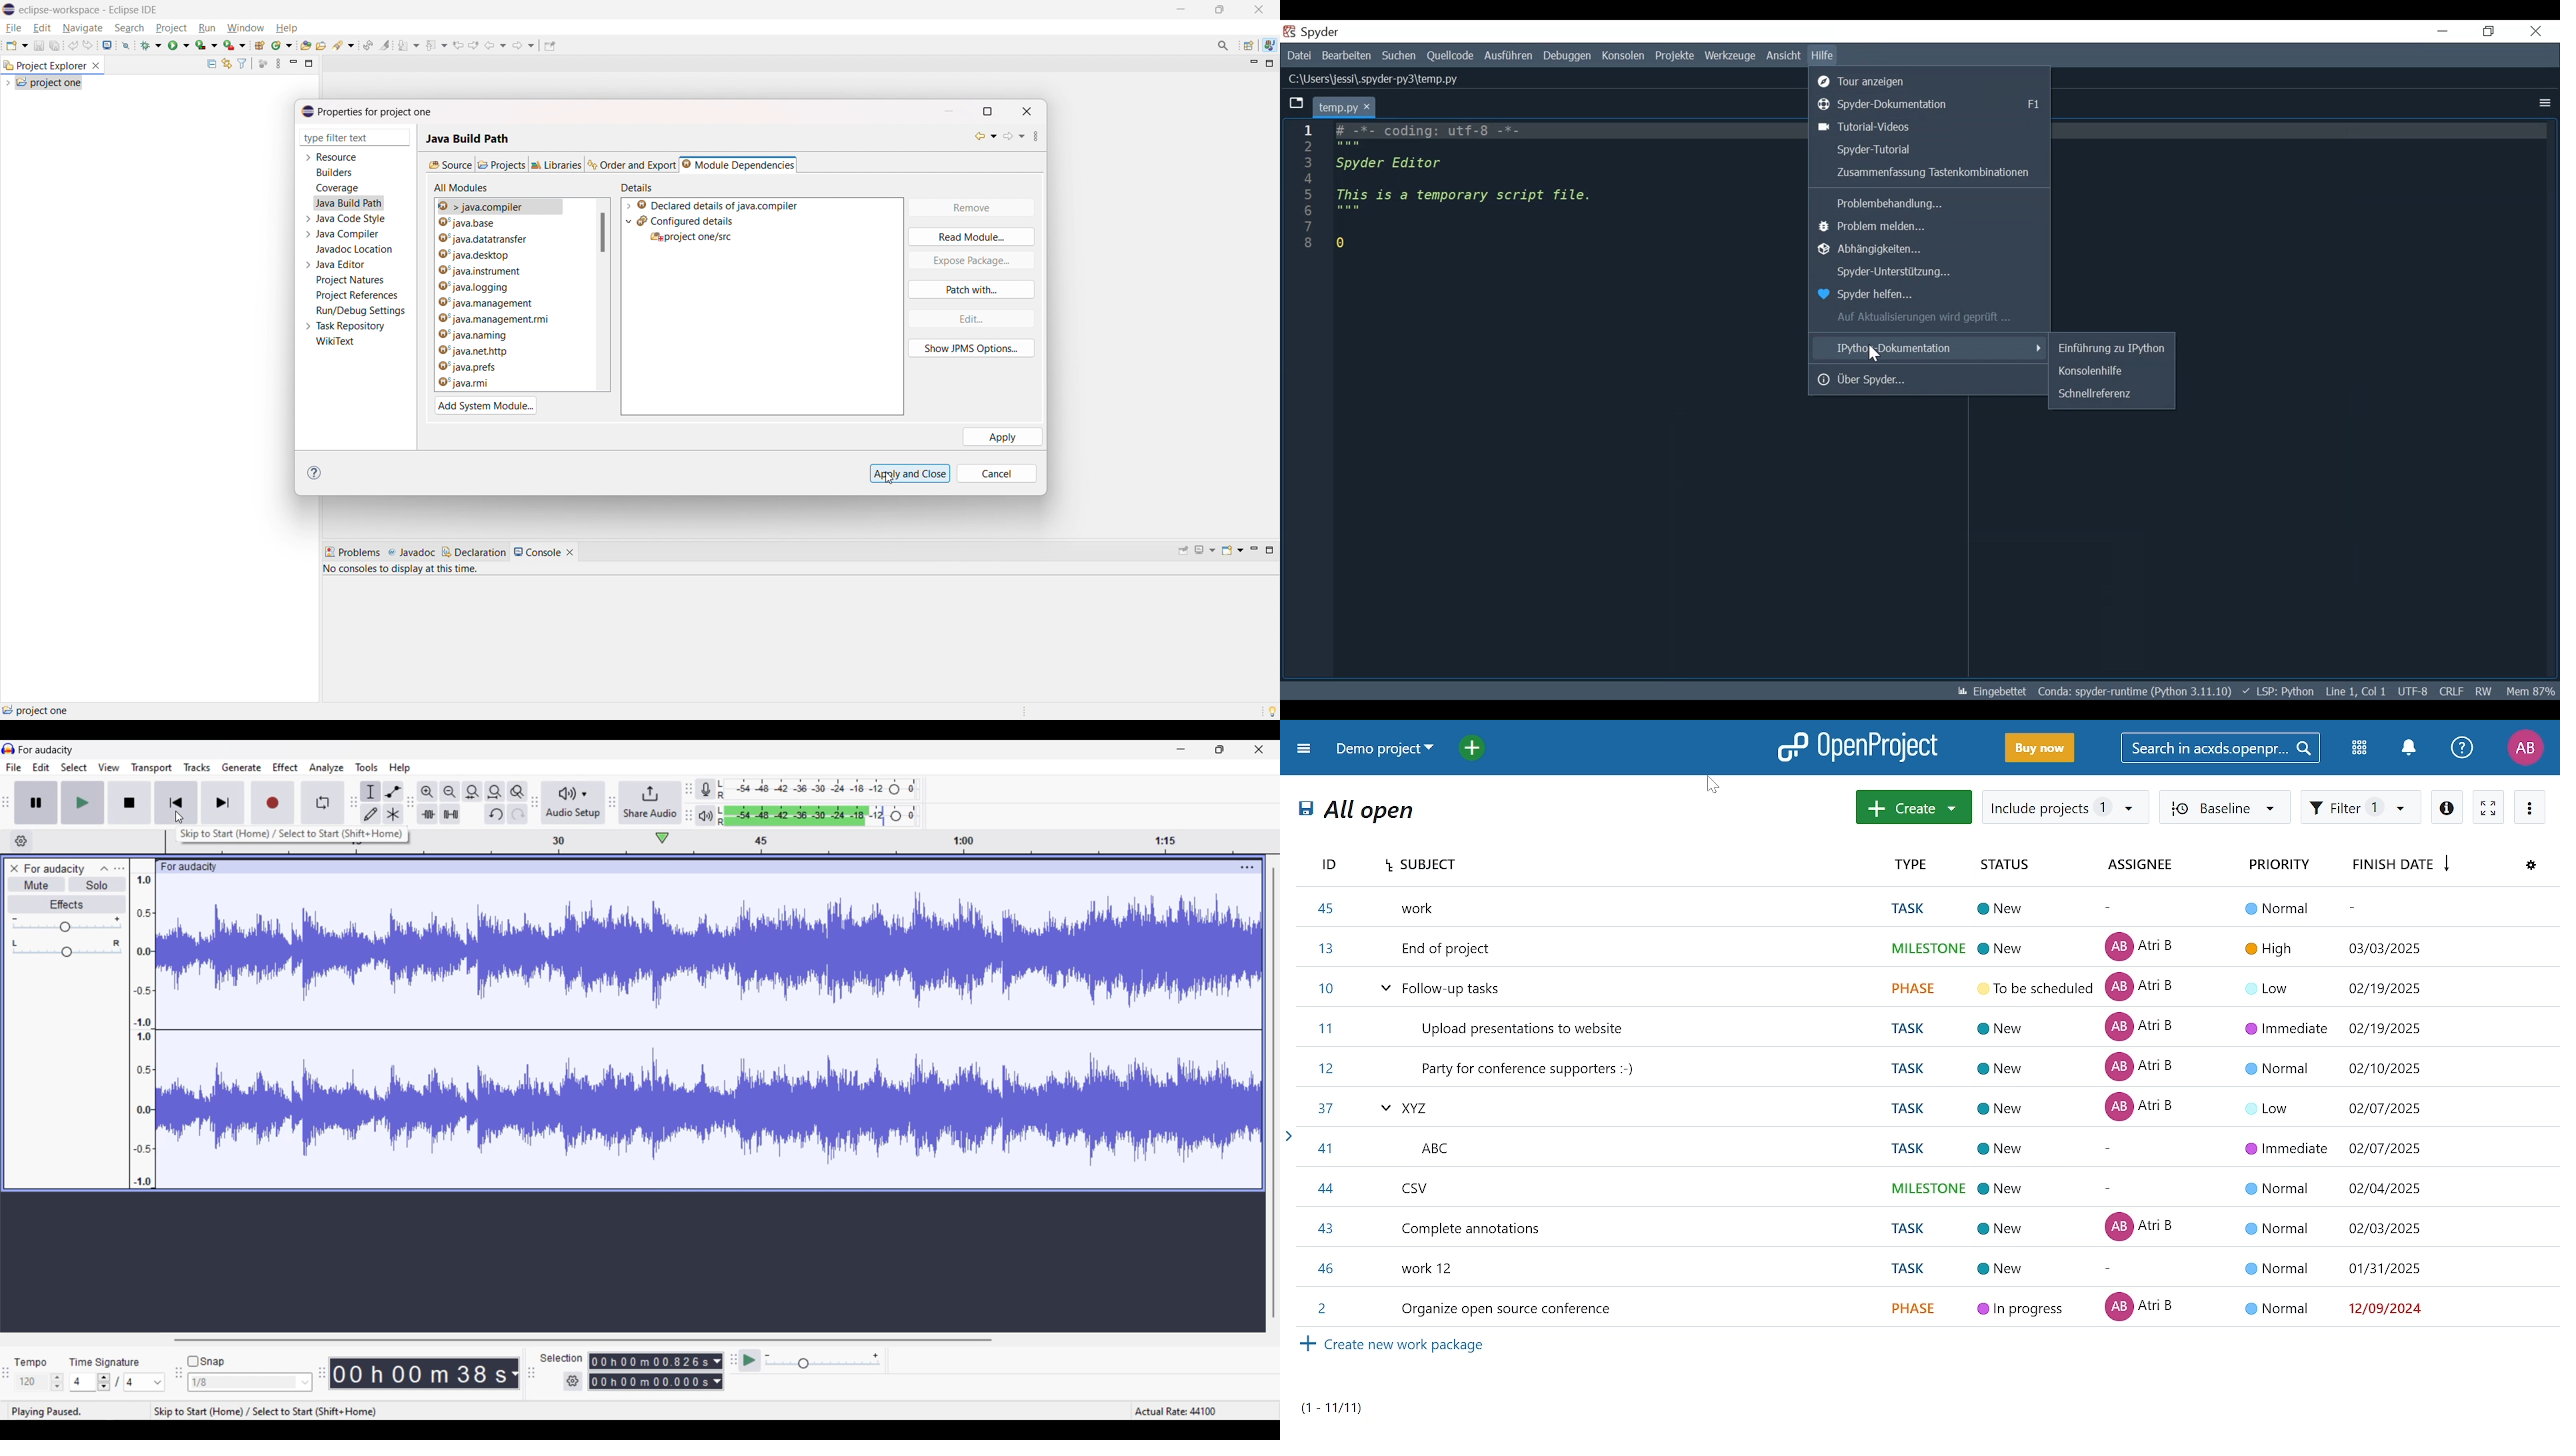 This screenshot has height=1456, width=2576. I want to click on RW, so click(2482, 691).